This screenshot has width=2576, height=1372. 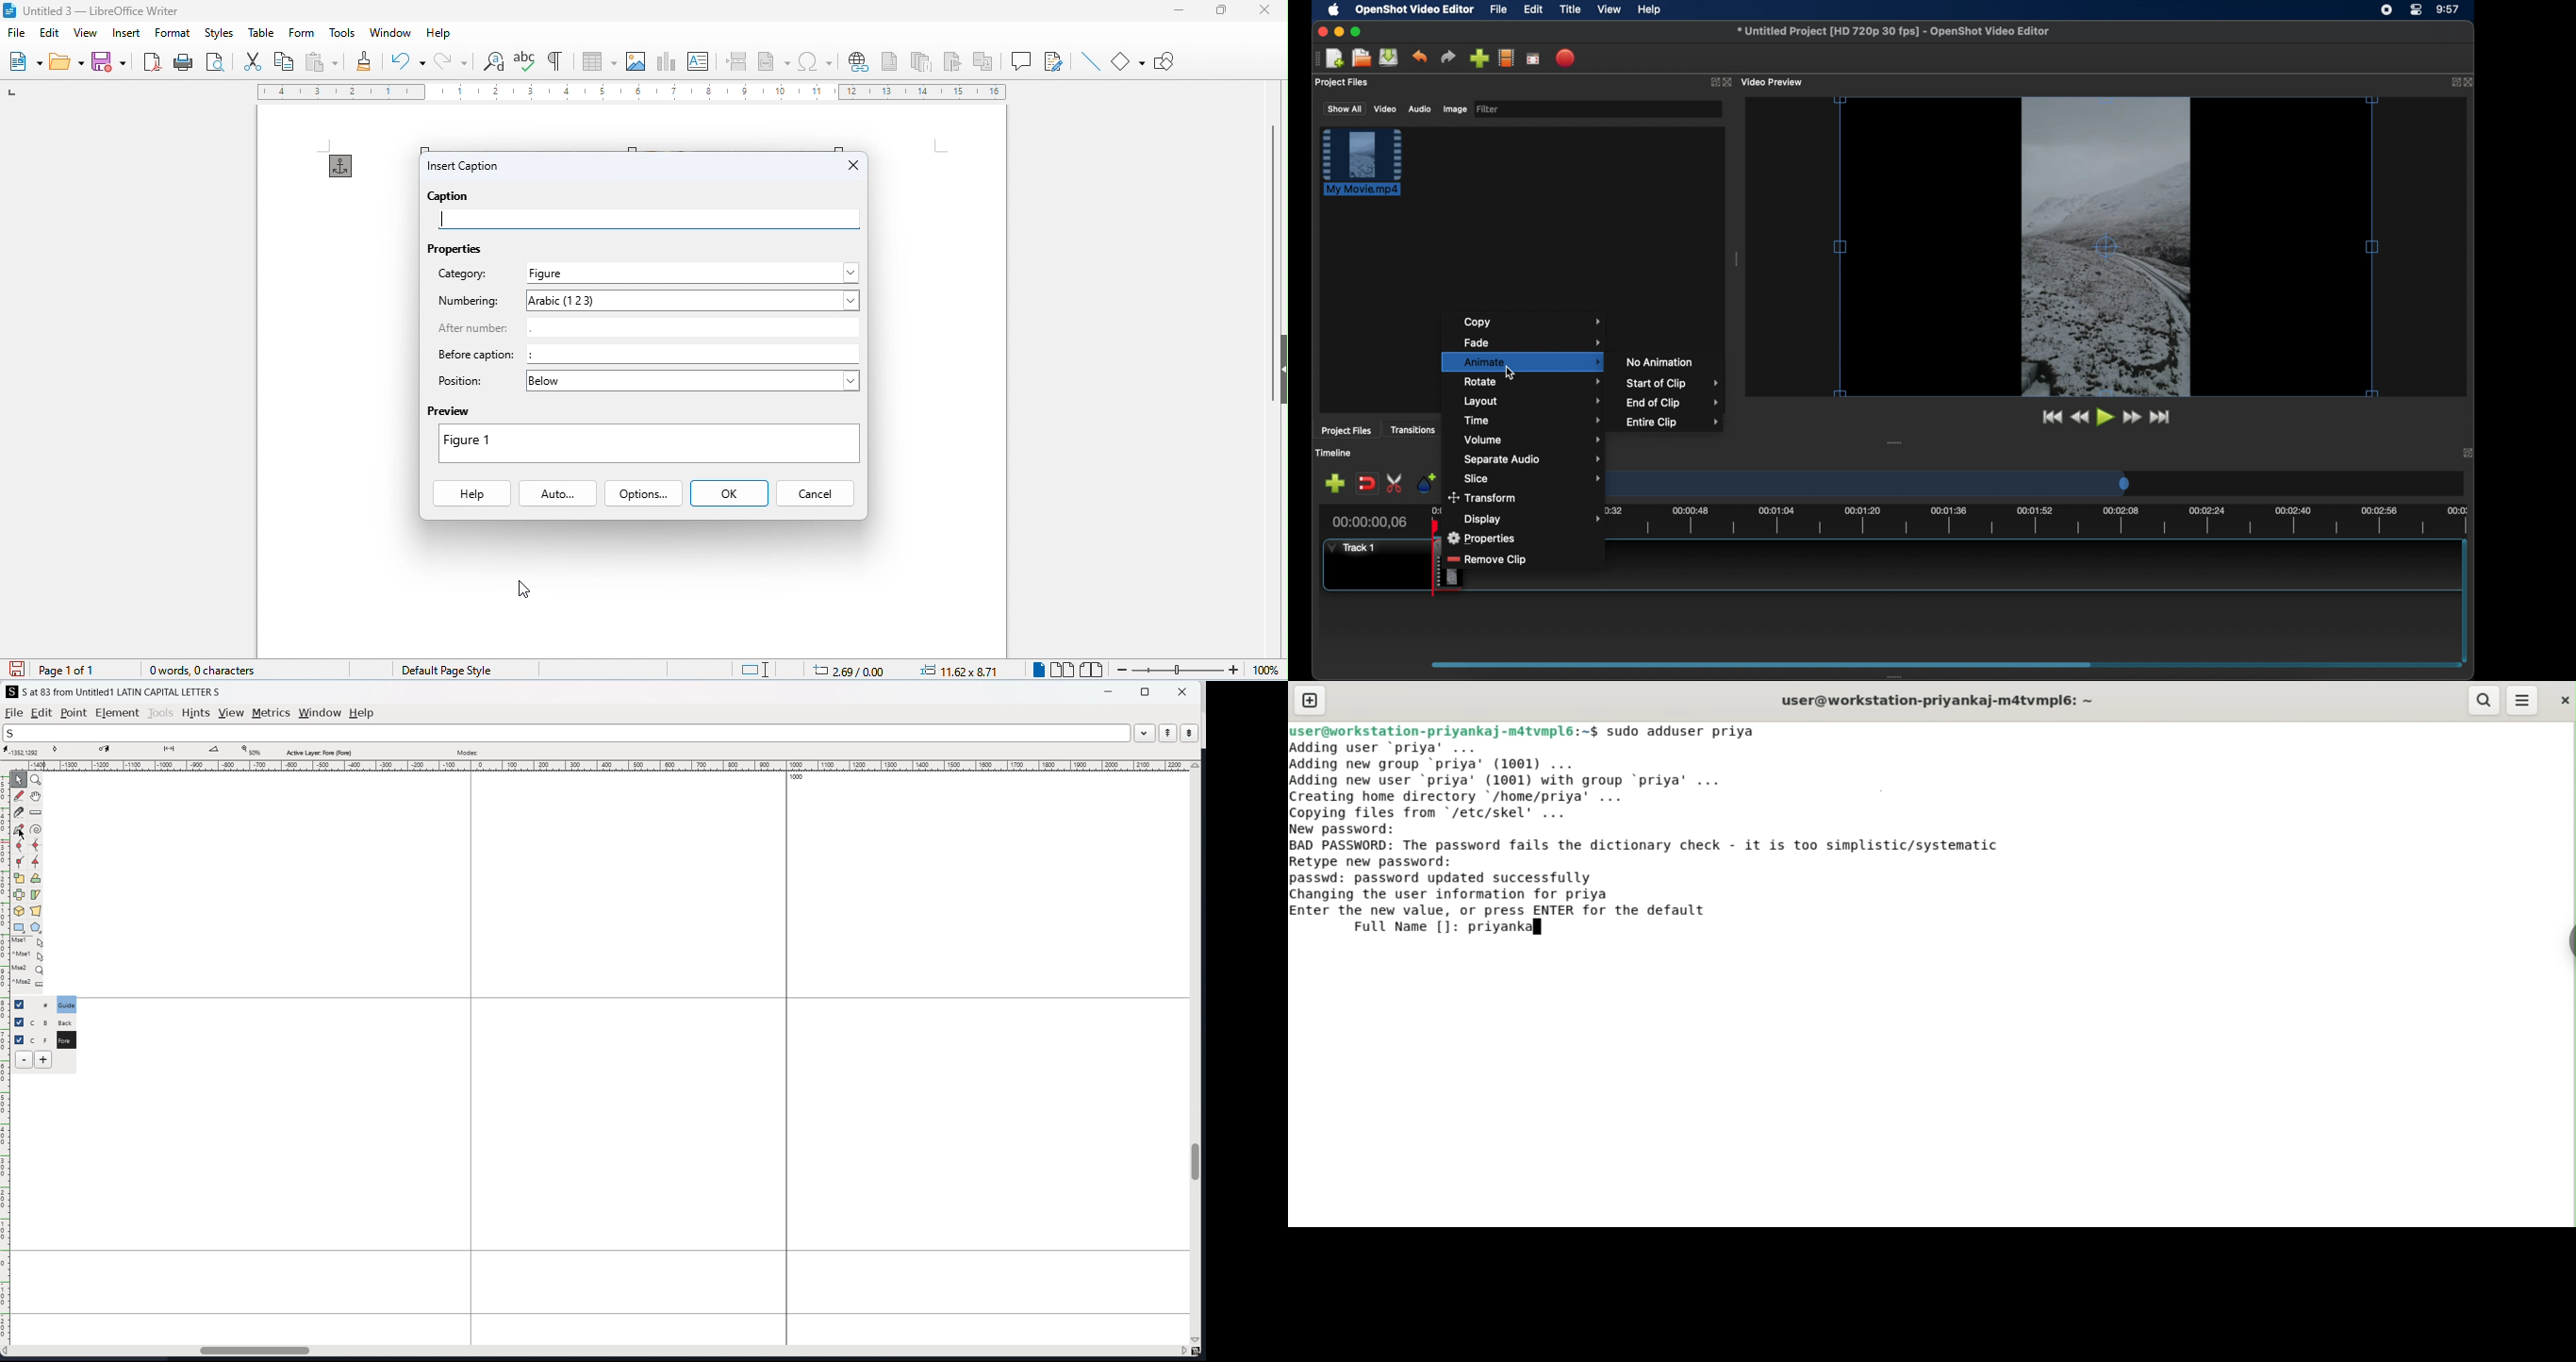 What do you see at coordinates (1063, 670) in the screenshot?
I see `multi view` at bounding box center [1063, 670].